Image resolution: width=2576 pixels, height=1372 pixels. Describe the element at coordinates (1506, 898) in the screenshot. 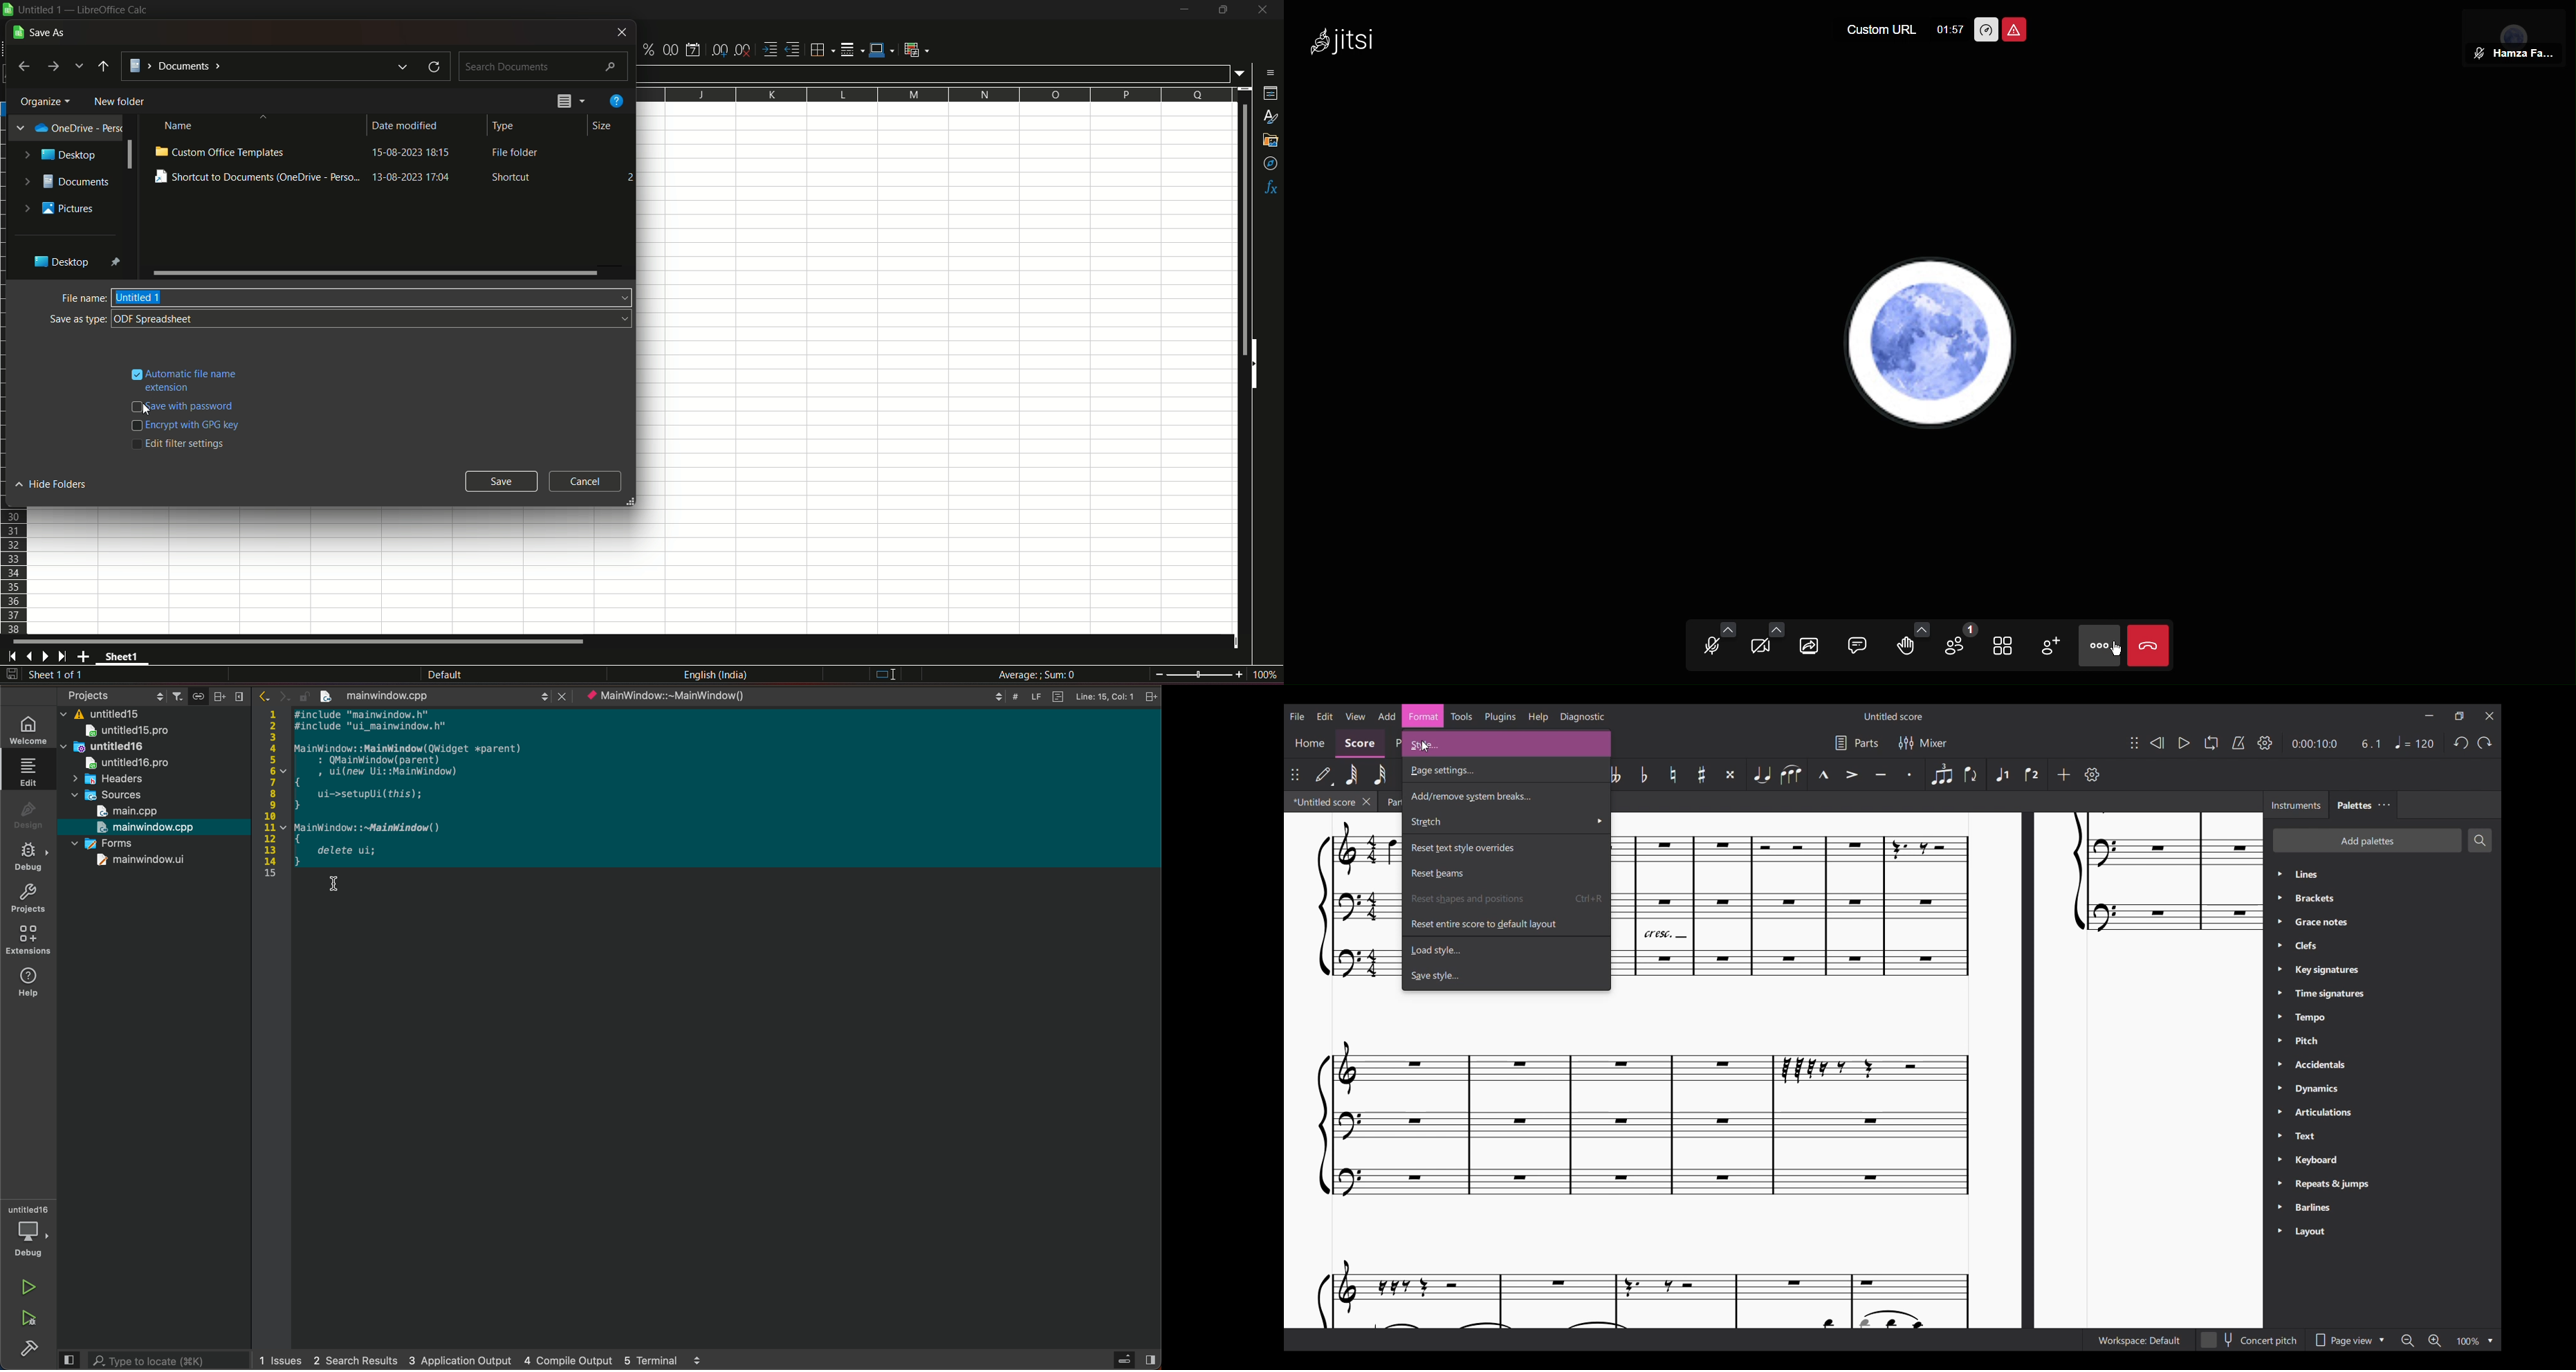

I see `Reset shapes and positions` at that location.